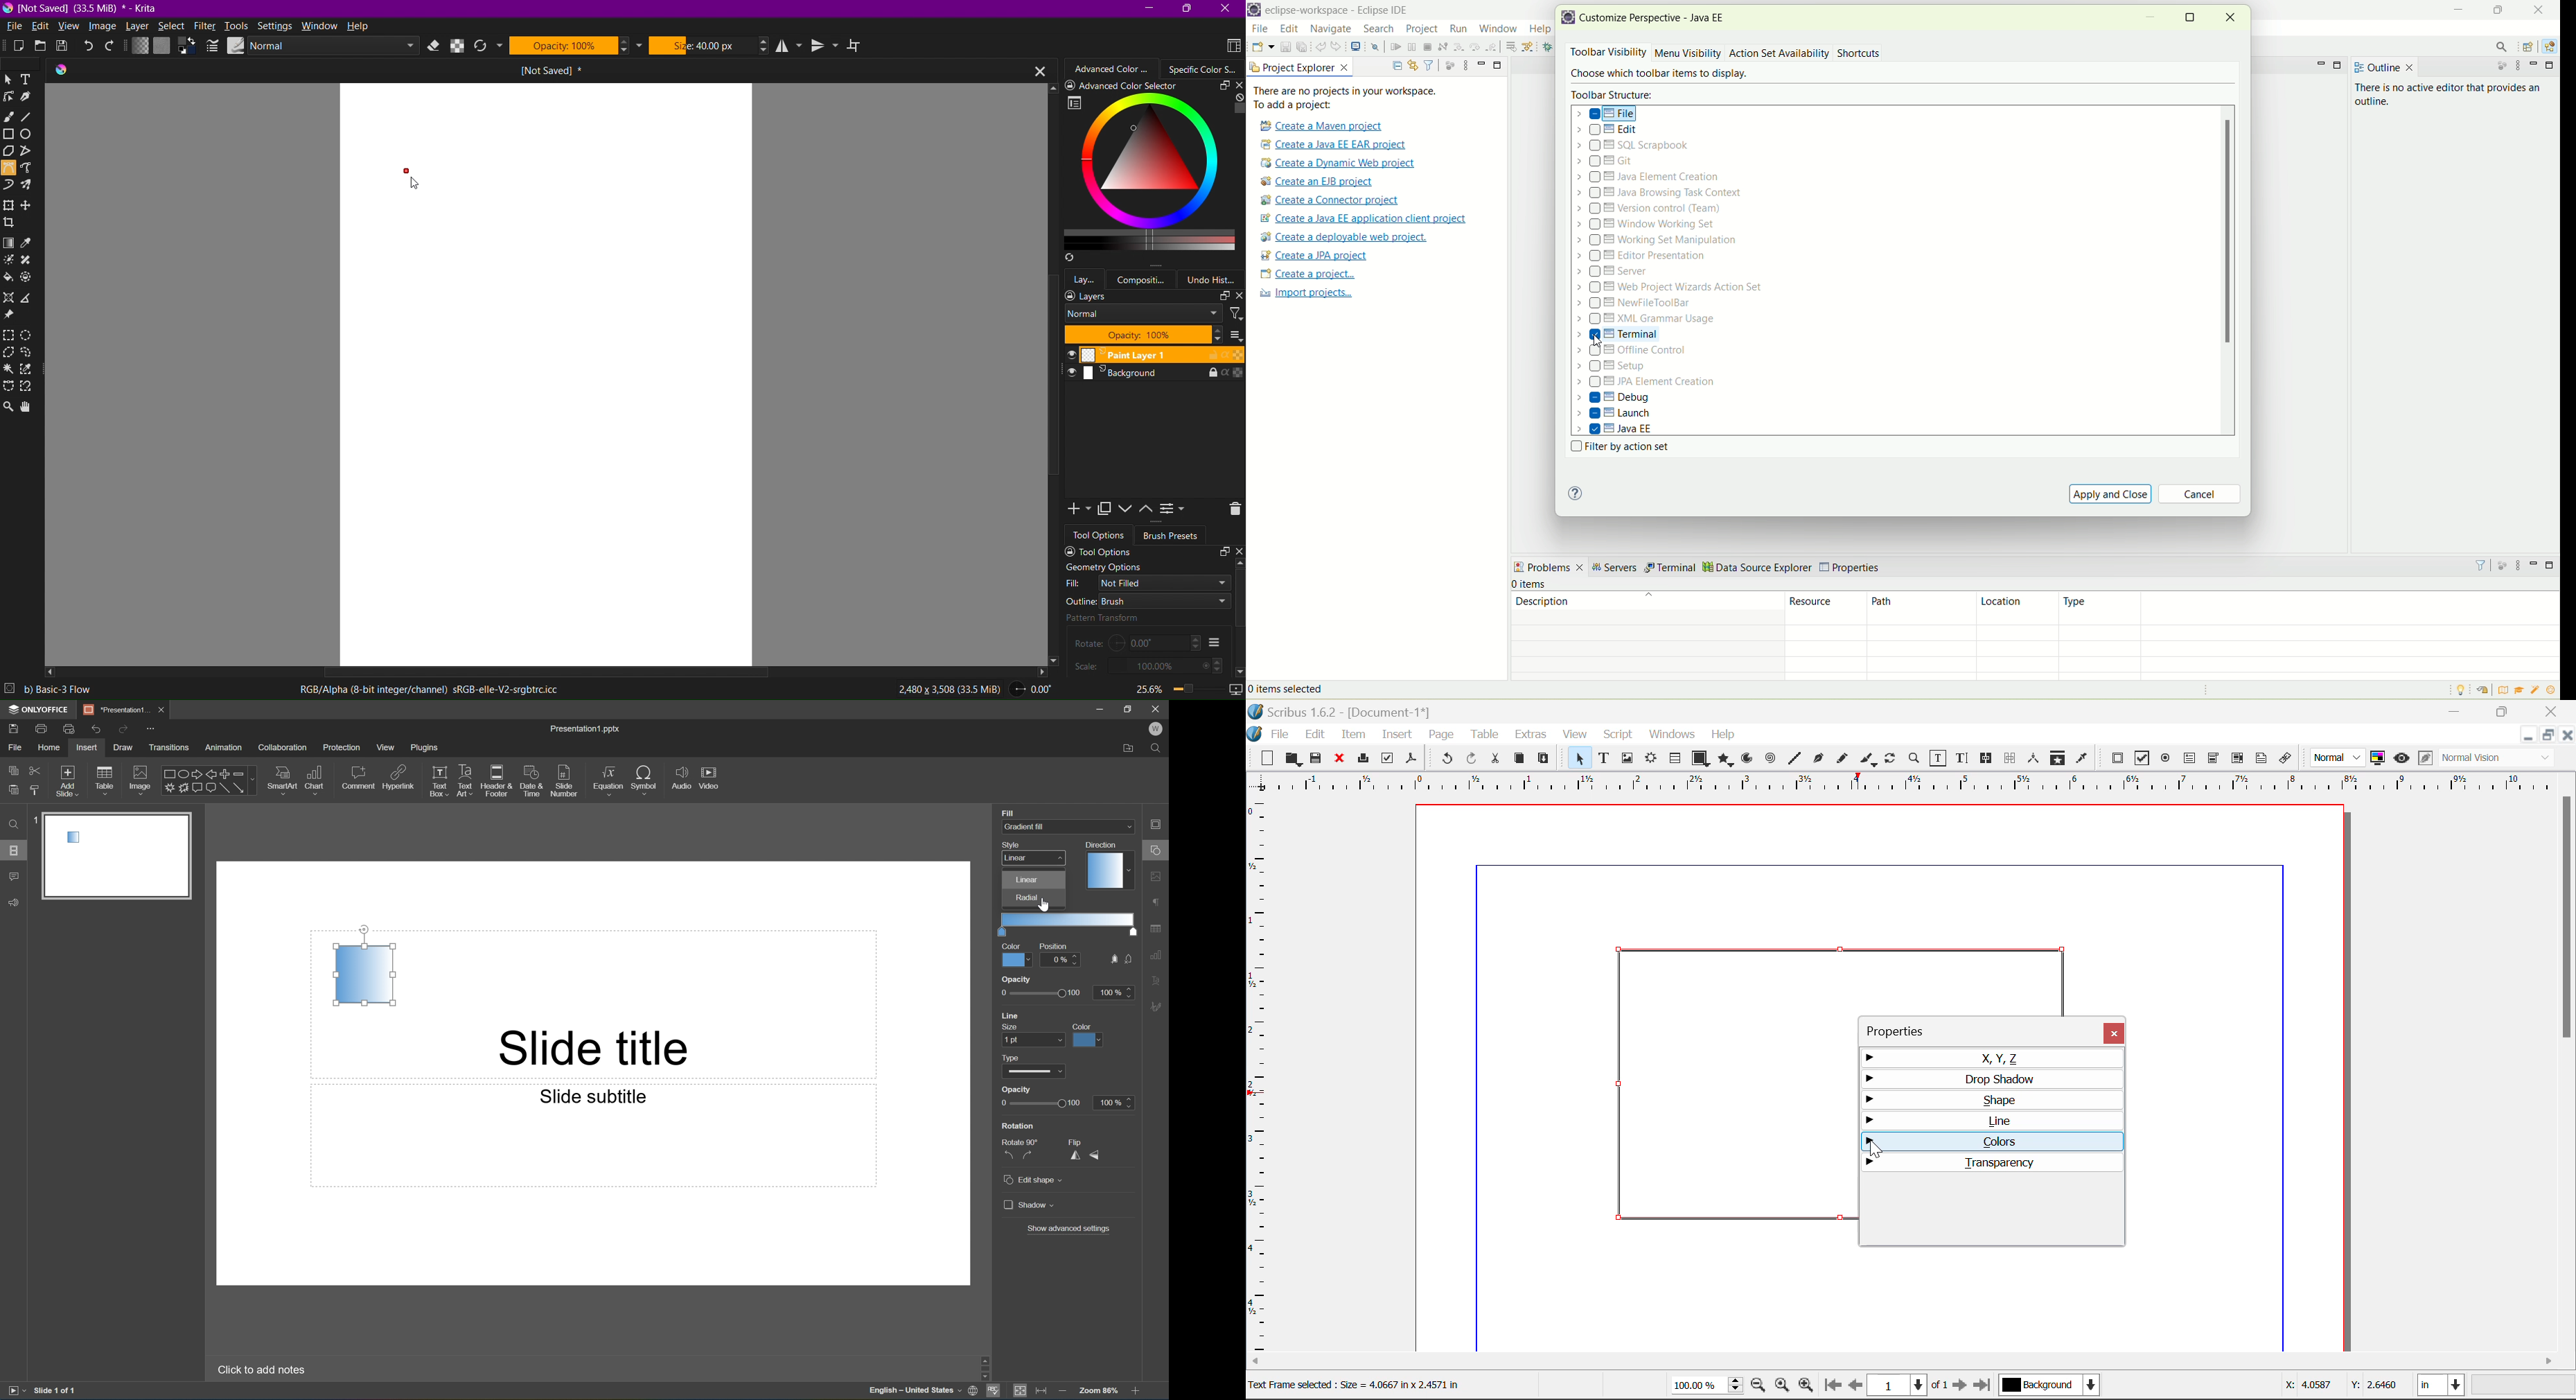  Describe the element at coordinates (1635, 304) in the screenshot. I see `newfiletoolbar` at that location.